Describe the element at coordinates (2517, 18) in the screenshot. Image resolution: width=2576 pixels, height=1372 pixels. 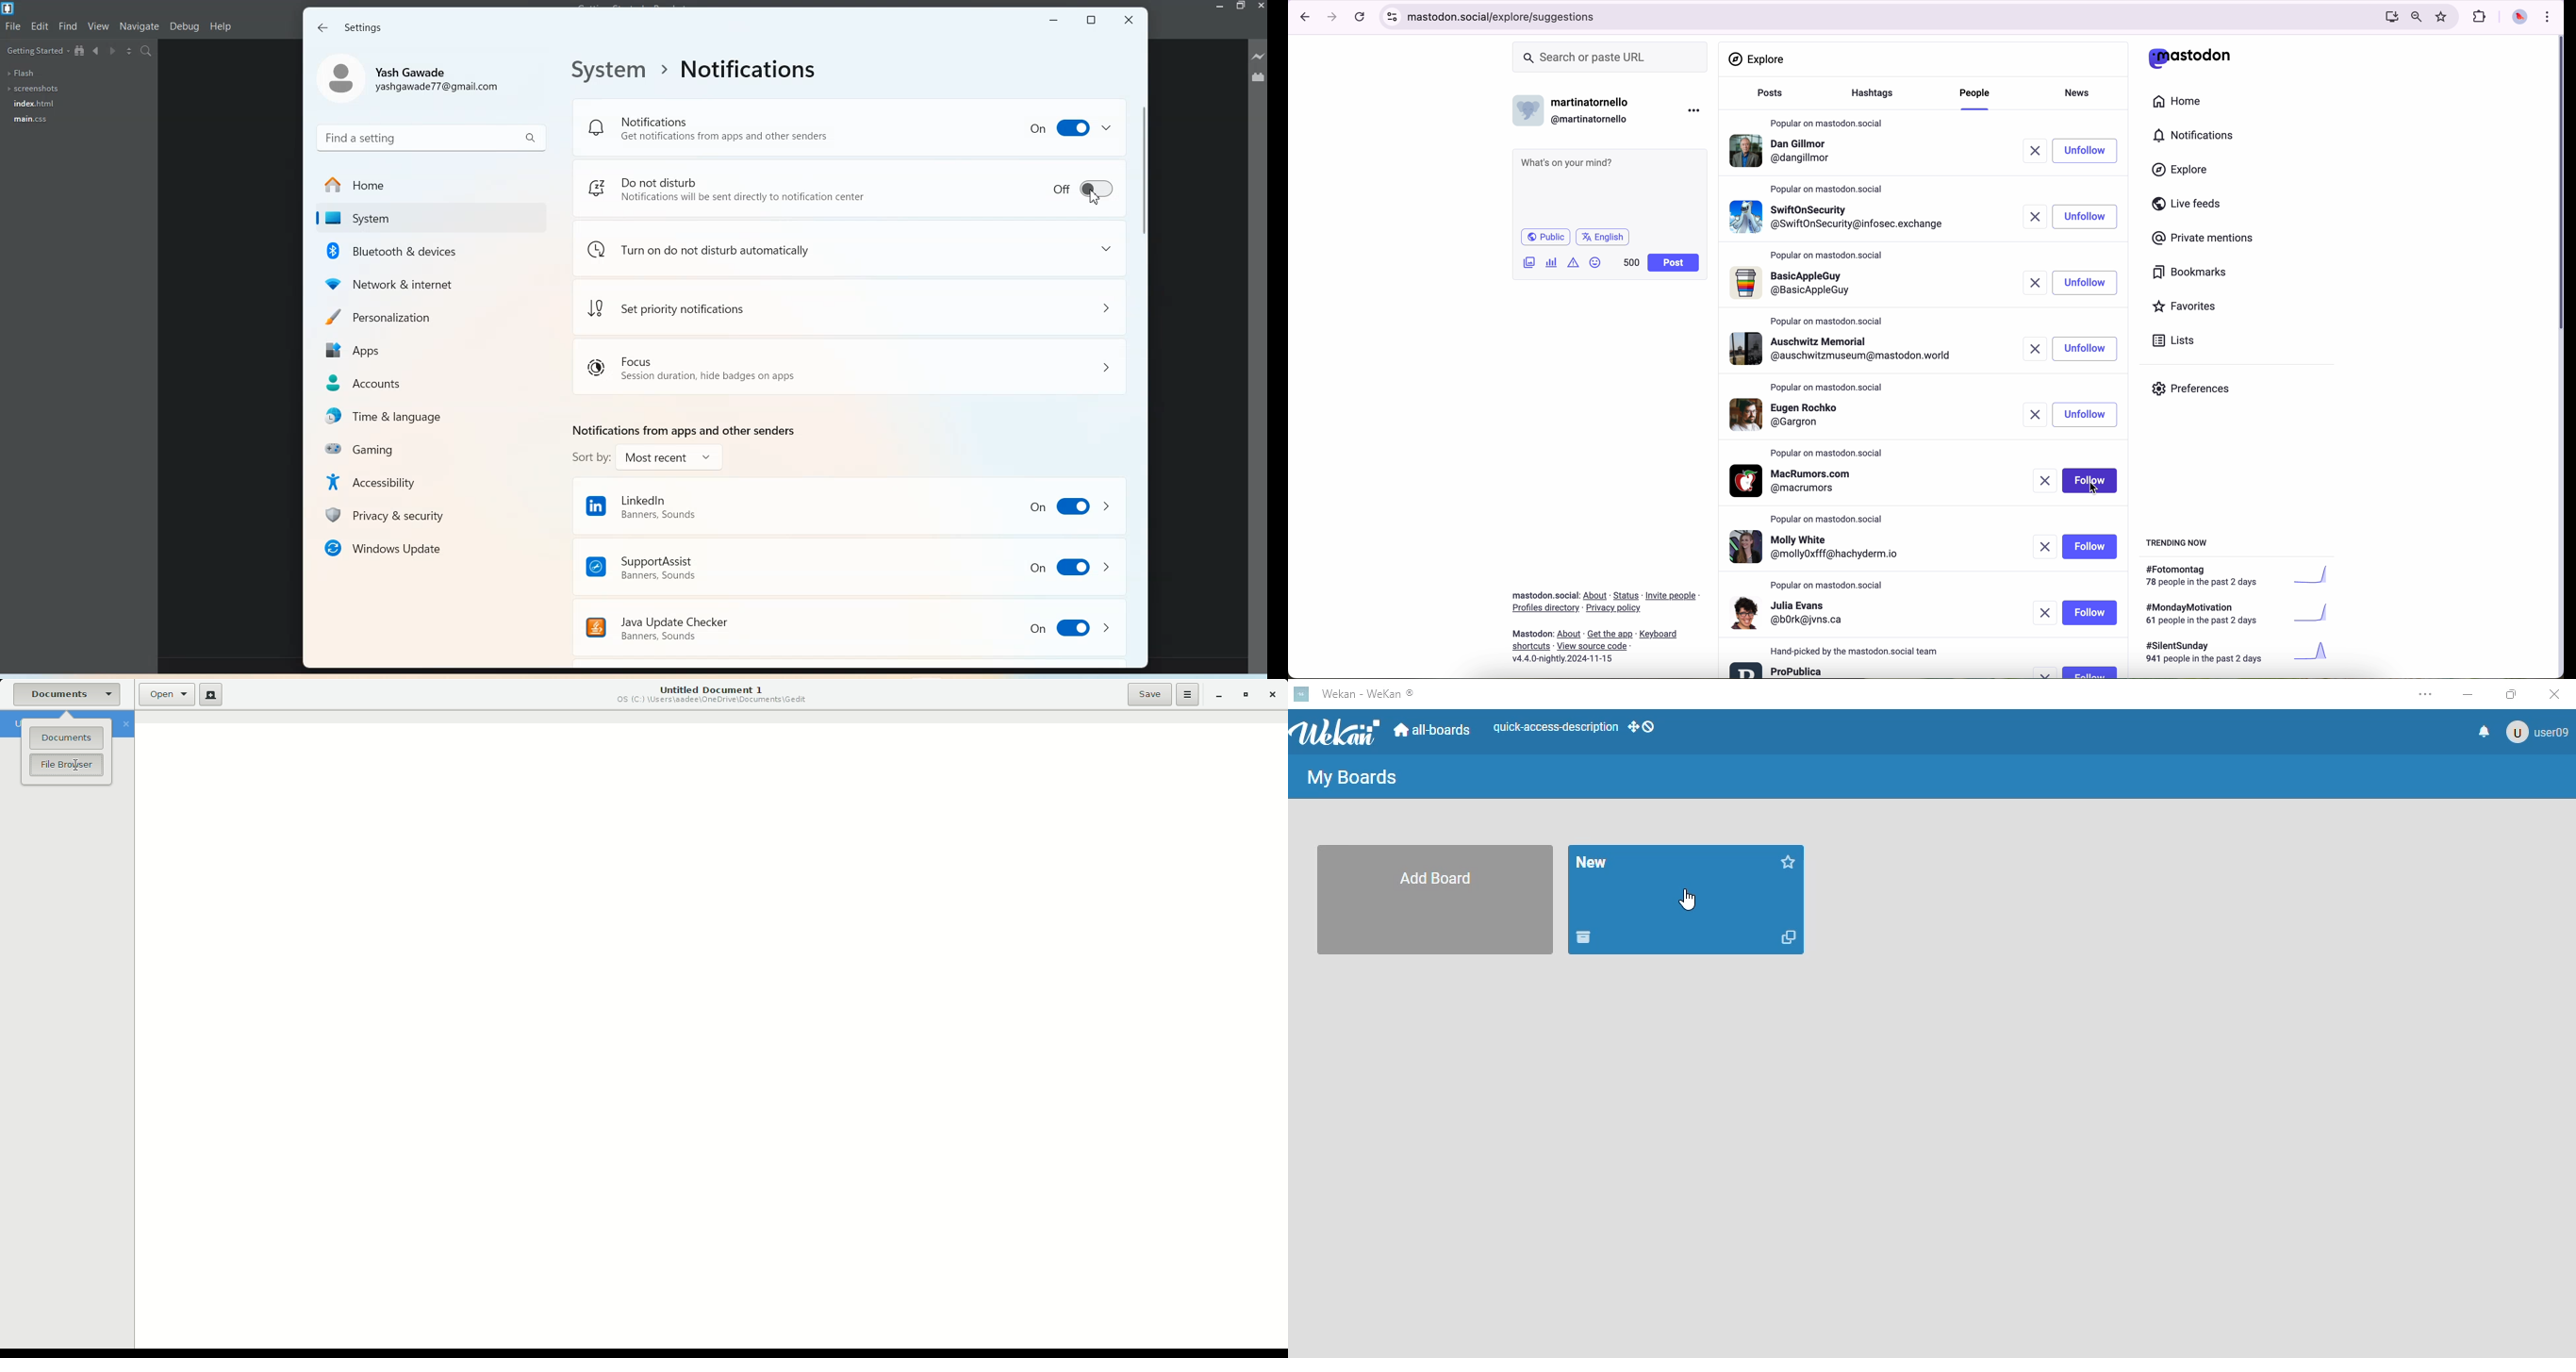
I see `profile picture` at that location.